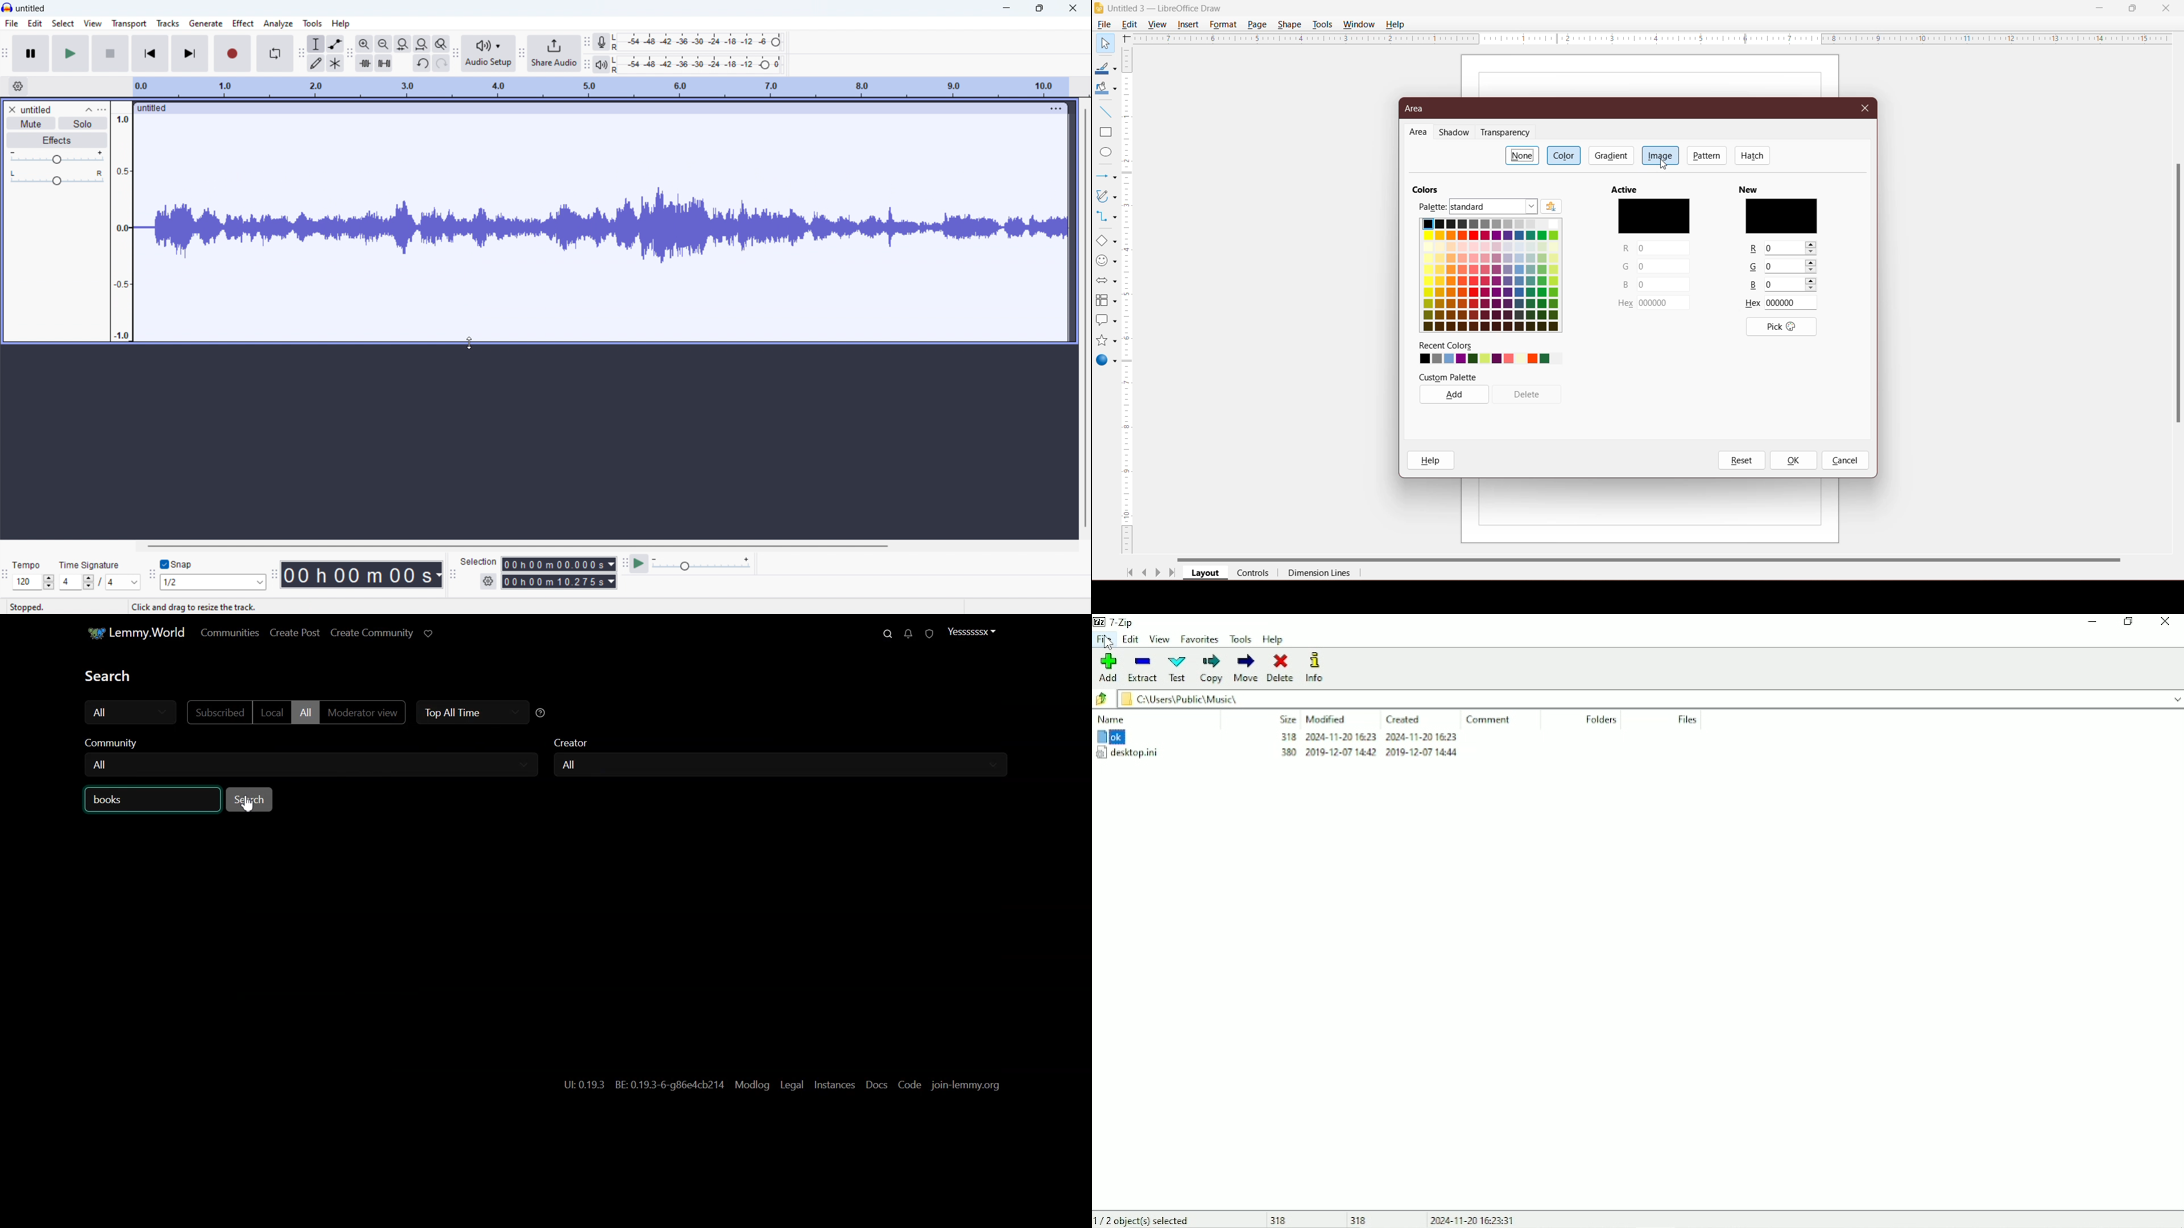 This screenshot has height=1232, width=2184. I want to click on Application Logo, so click(1099, 9).